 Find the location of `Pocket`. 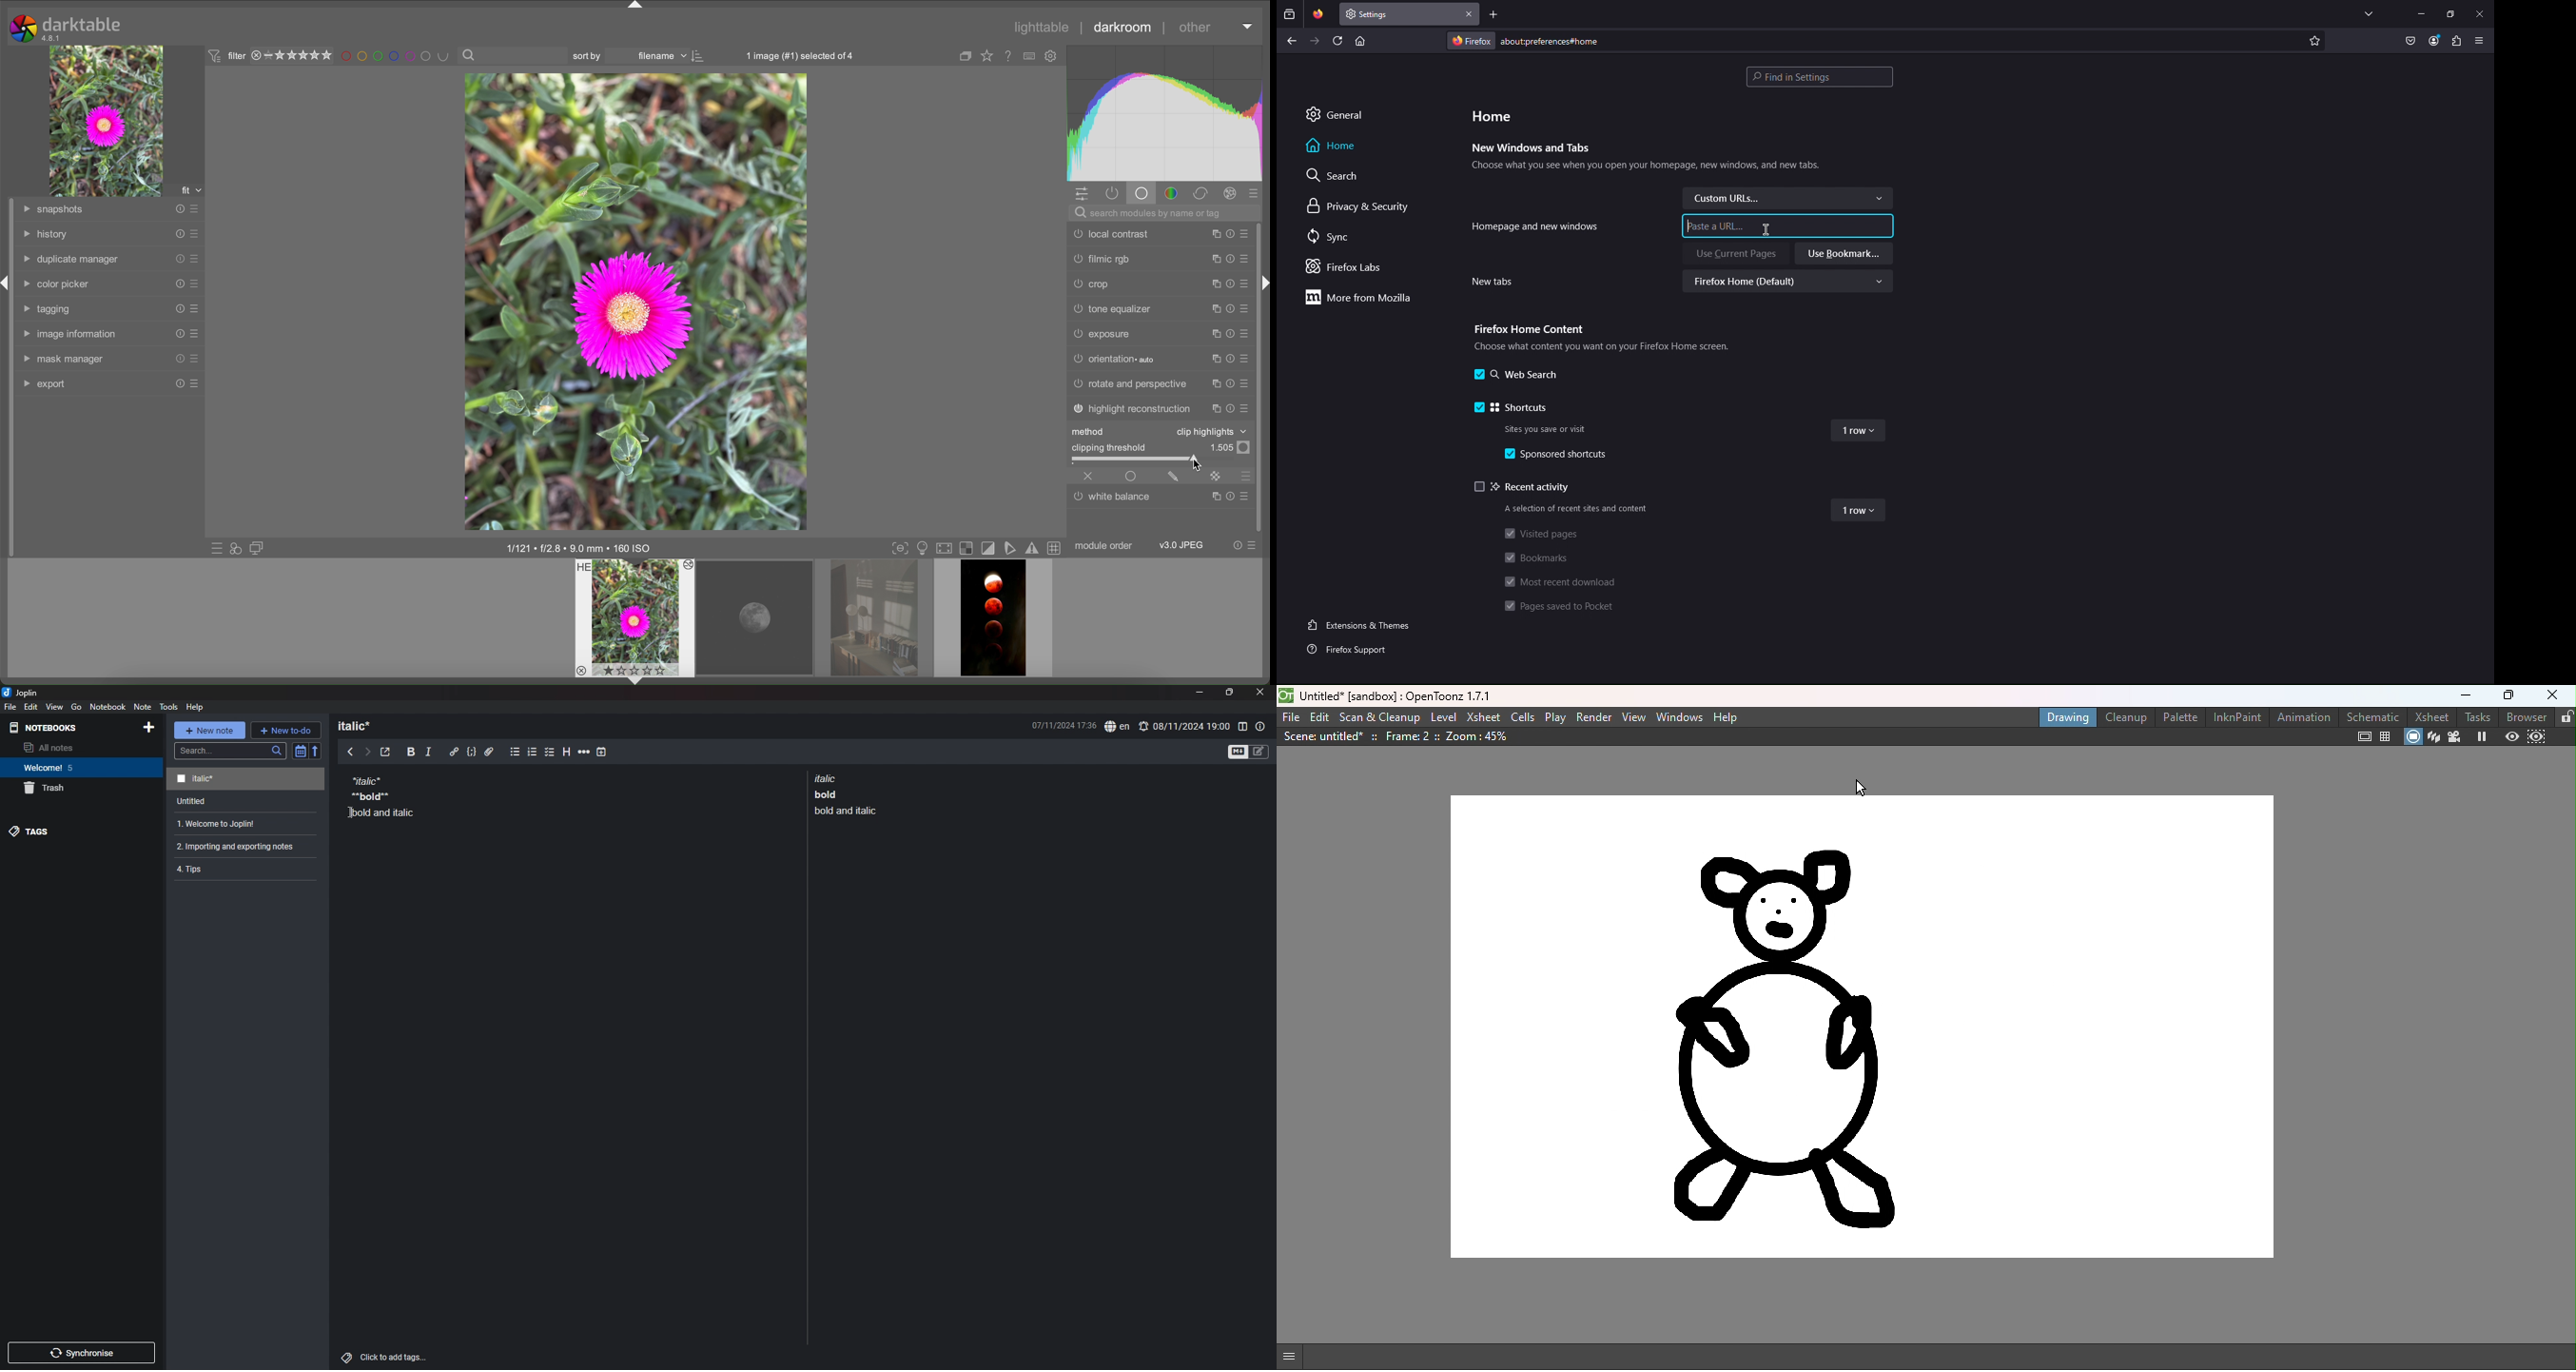

Pocket is located at coordinates (2411, 42).